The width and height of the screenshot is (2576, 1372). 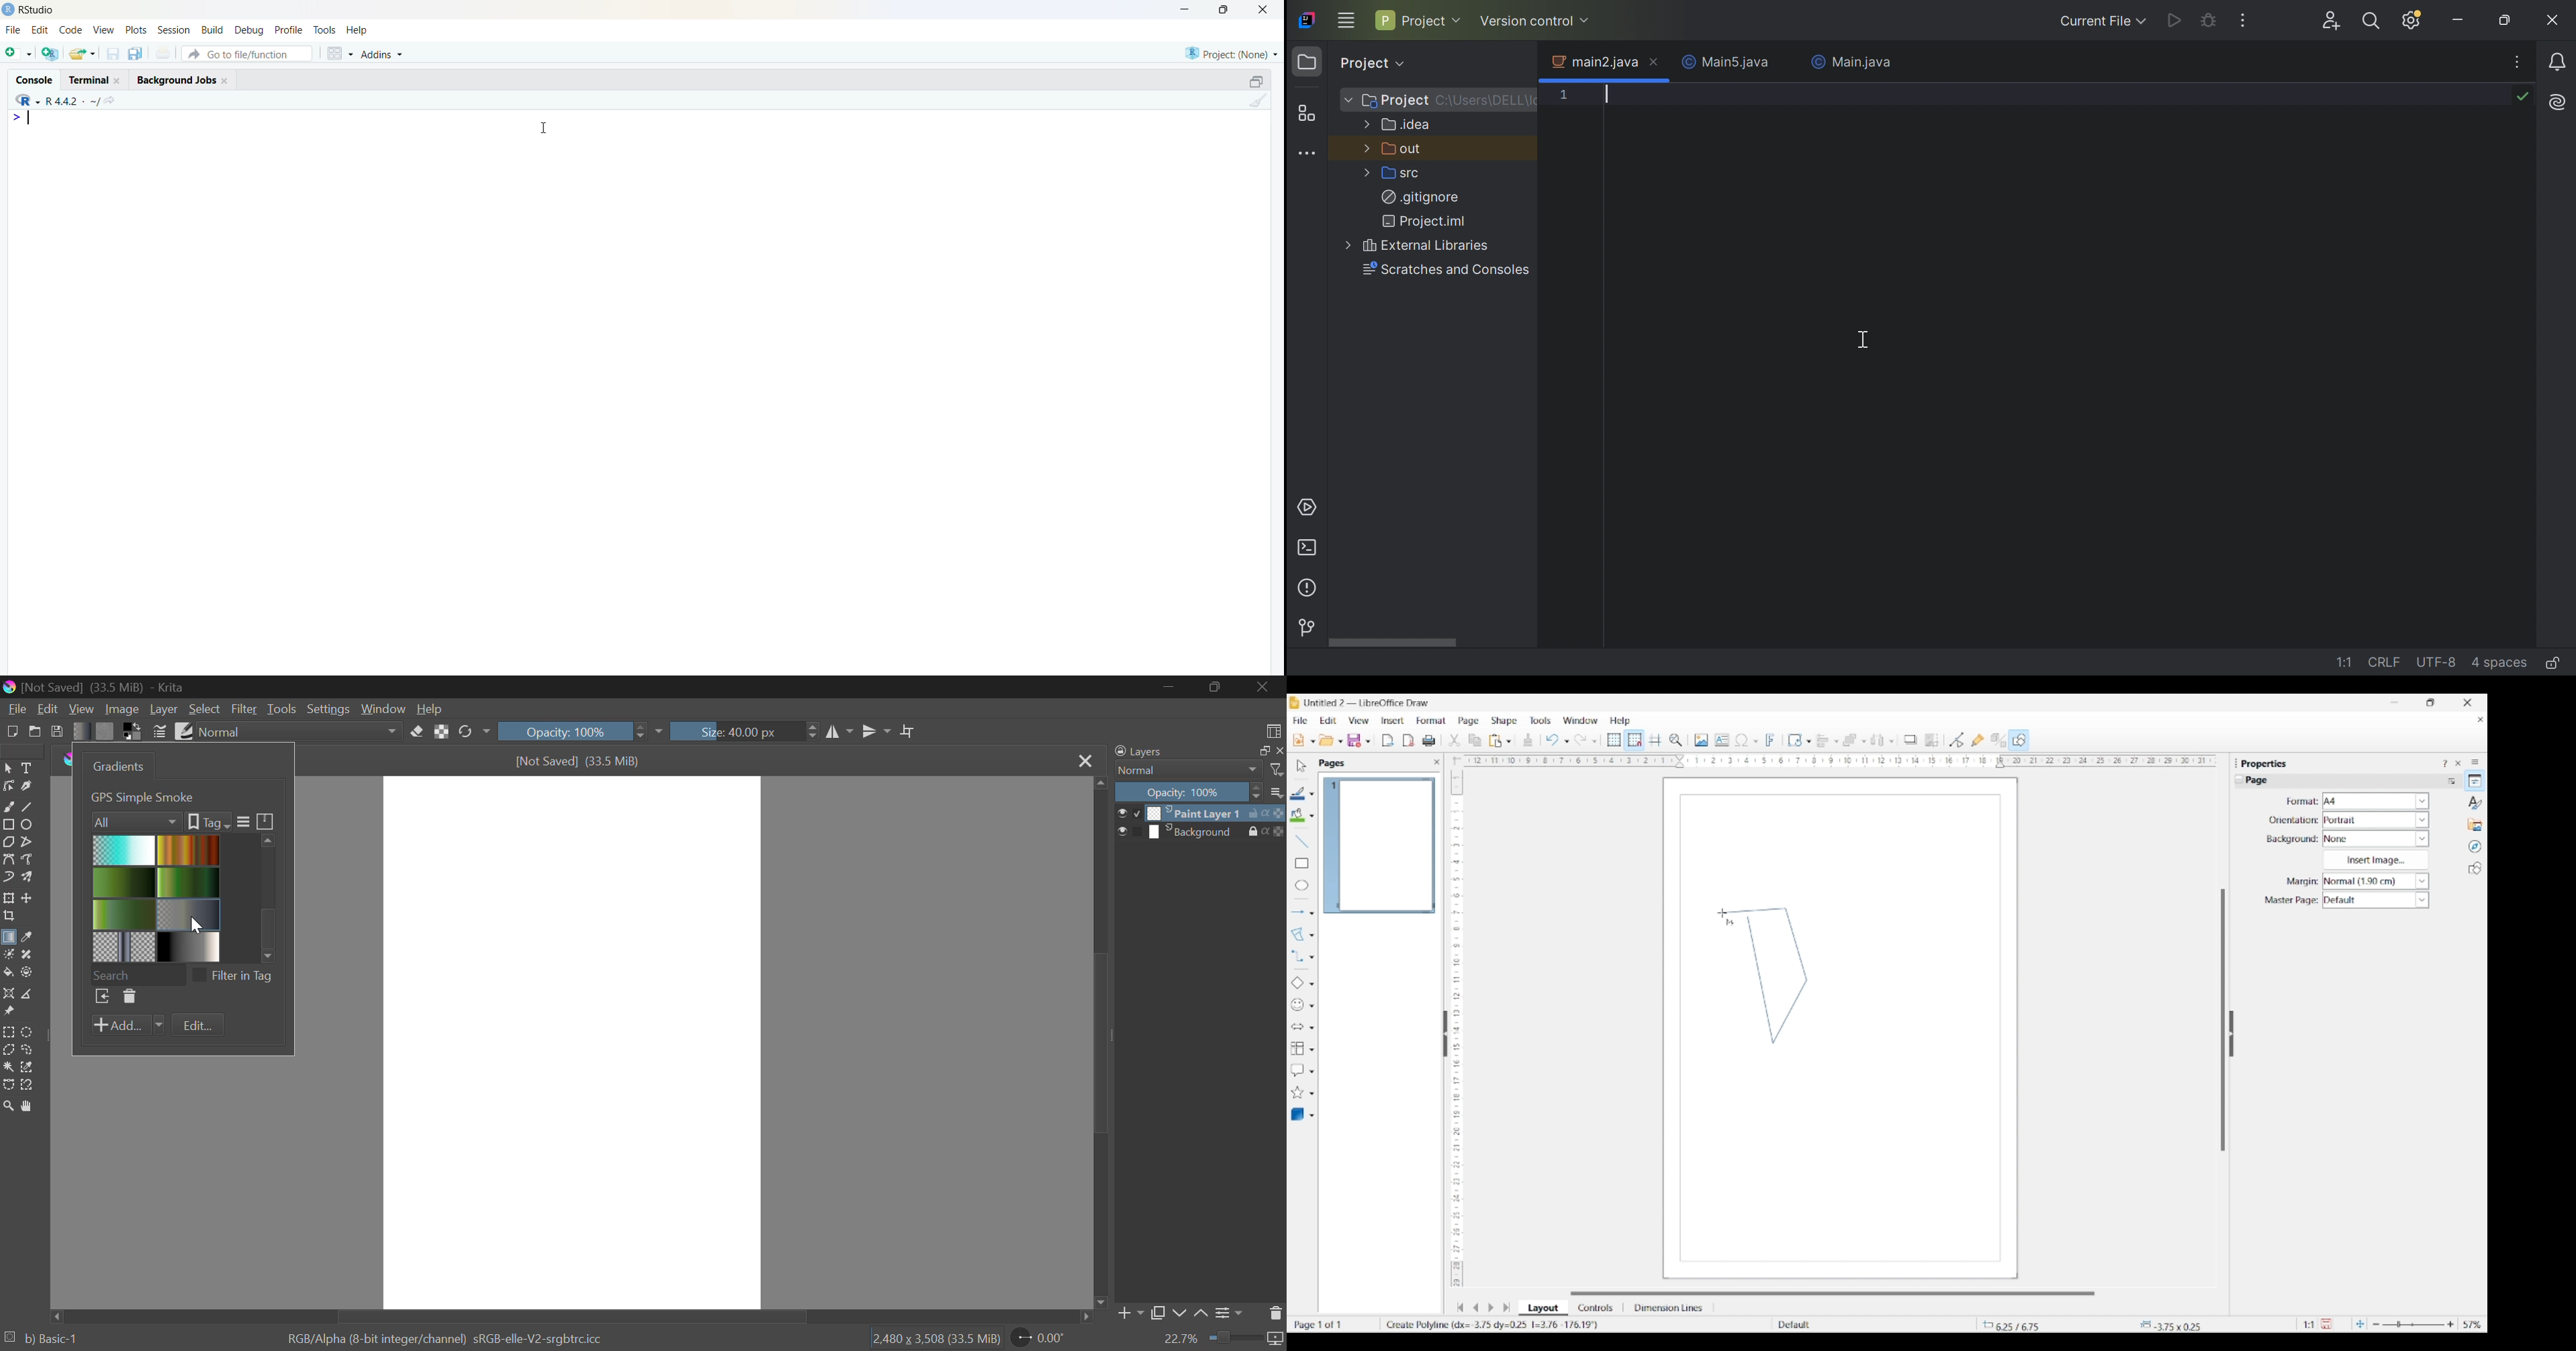 I want to click on Current page, so click(x=1379, y=846).